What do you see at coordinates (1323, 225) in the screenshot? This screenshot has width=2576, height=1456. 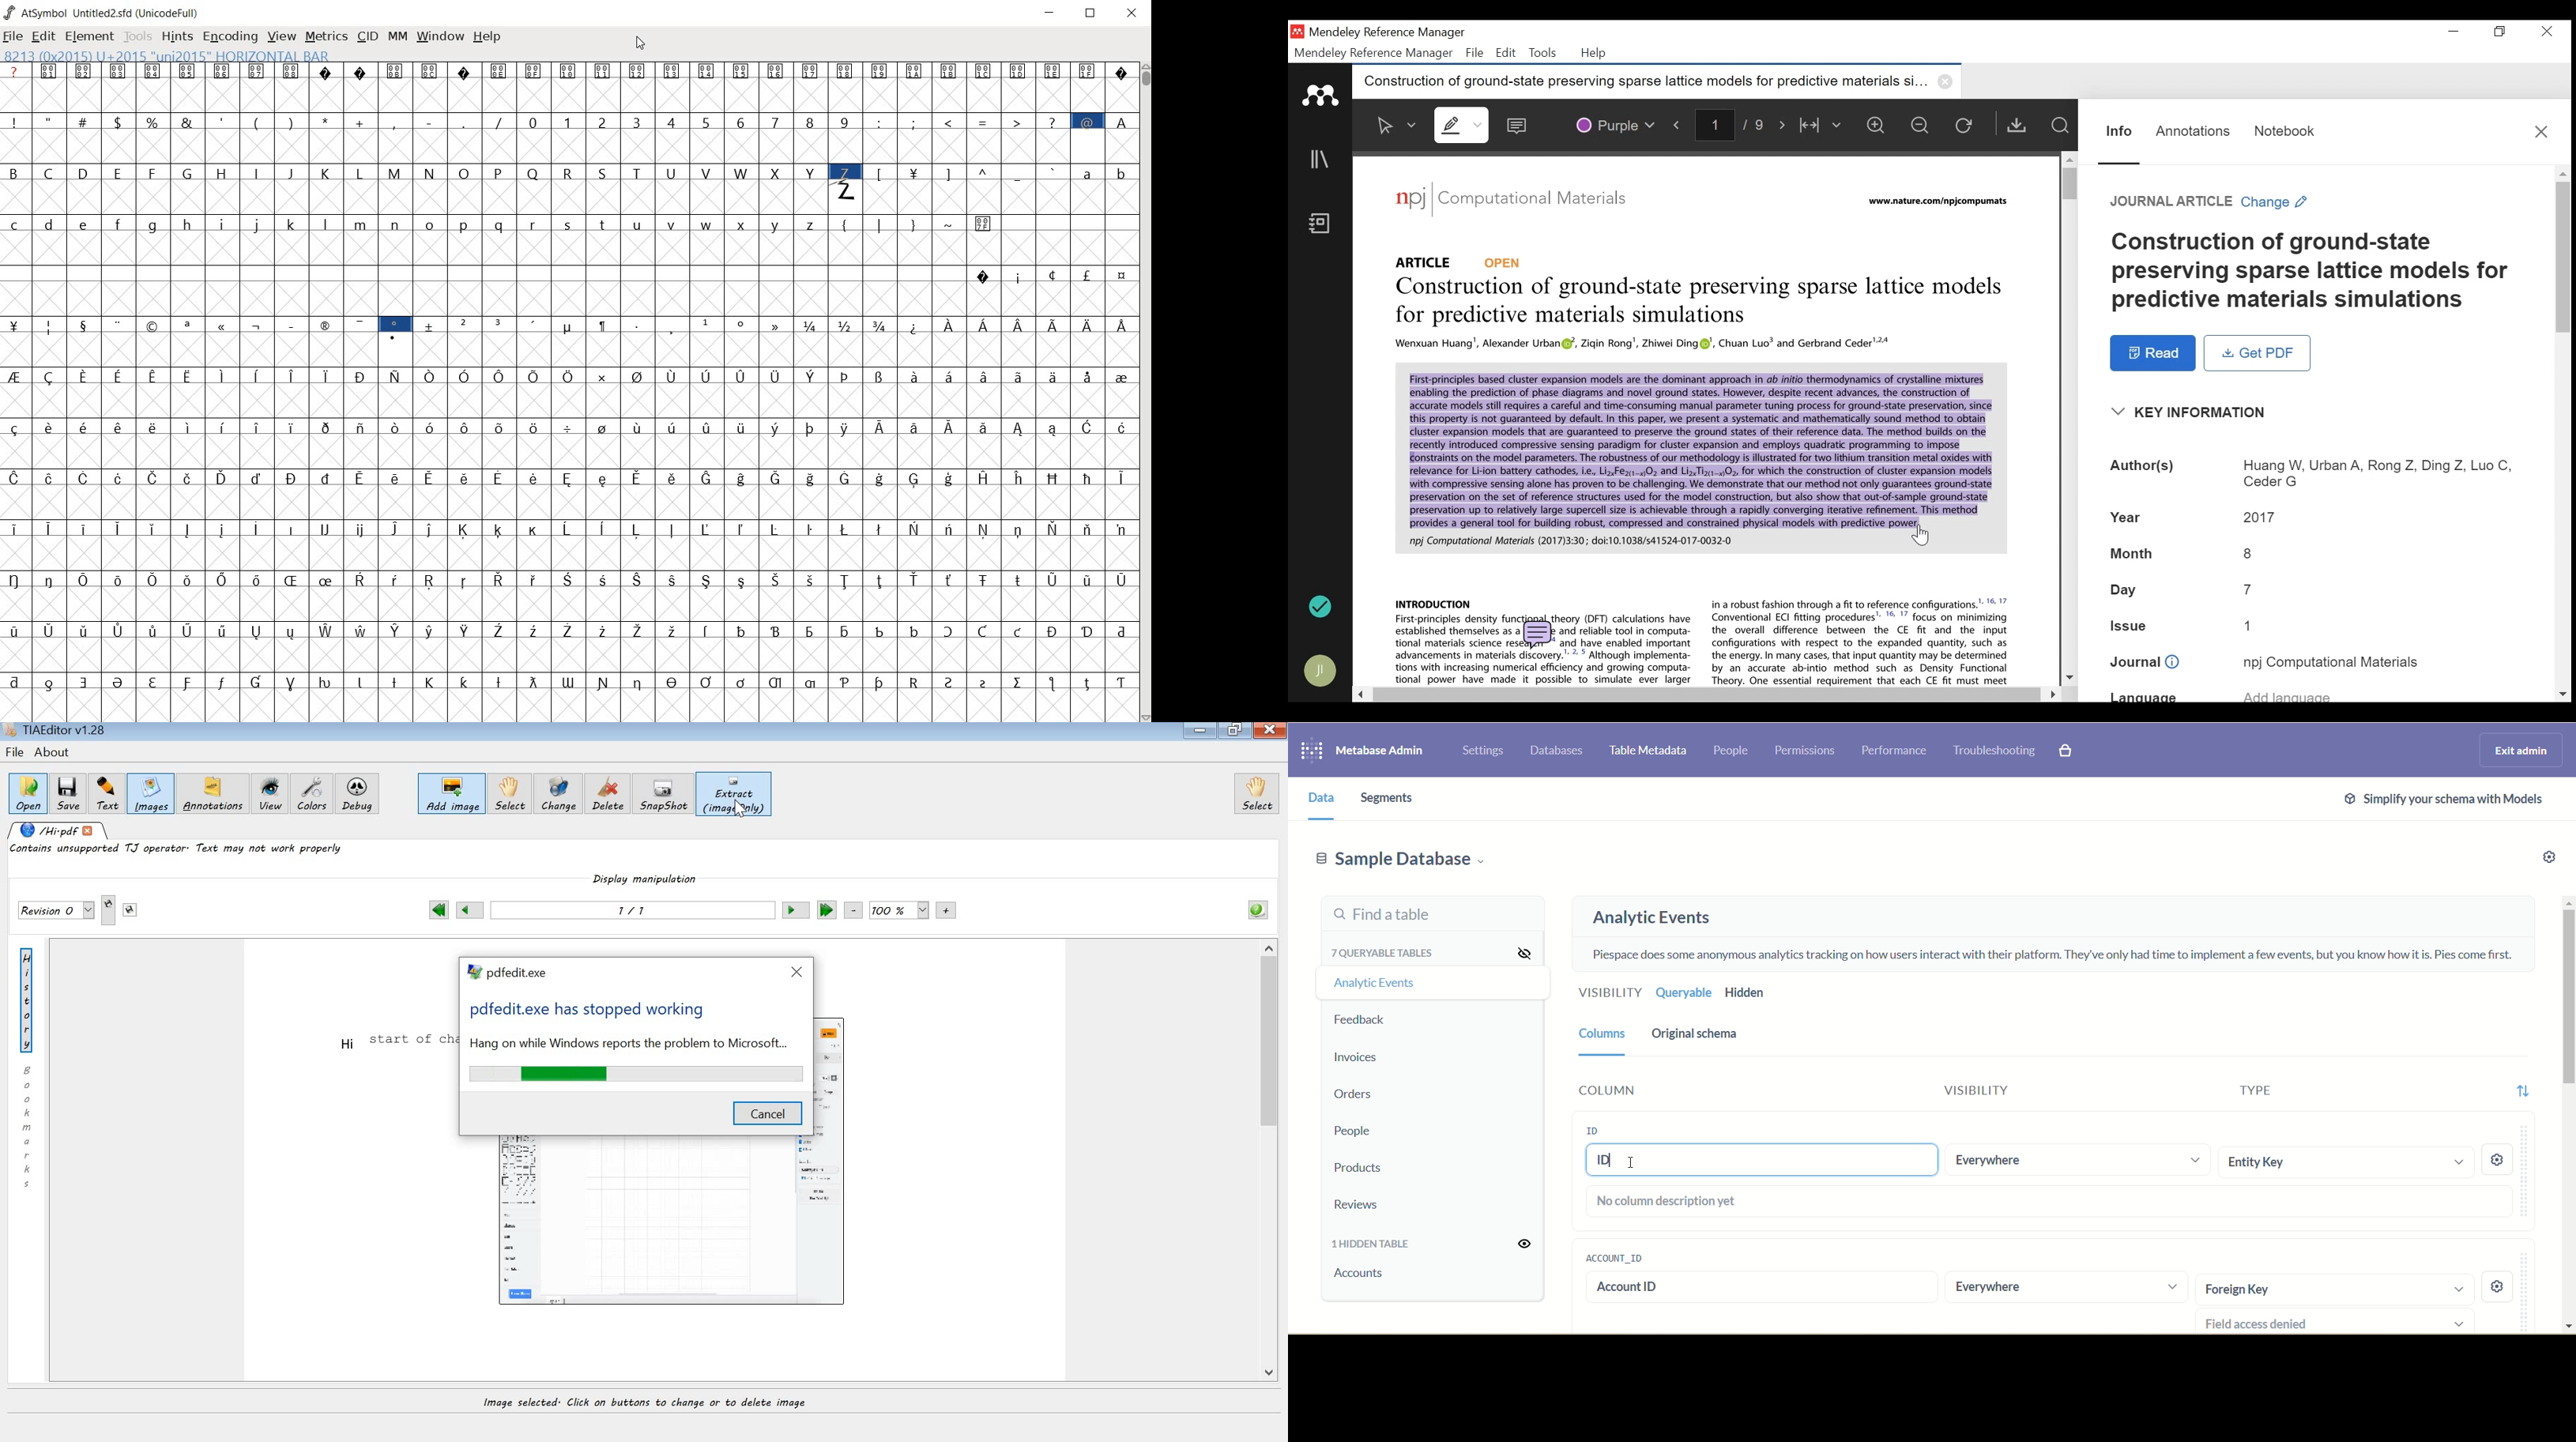 I see `Notebook` at bounding box center [1323, 225].